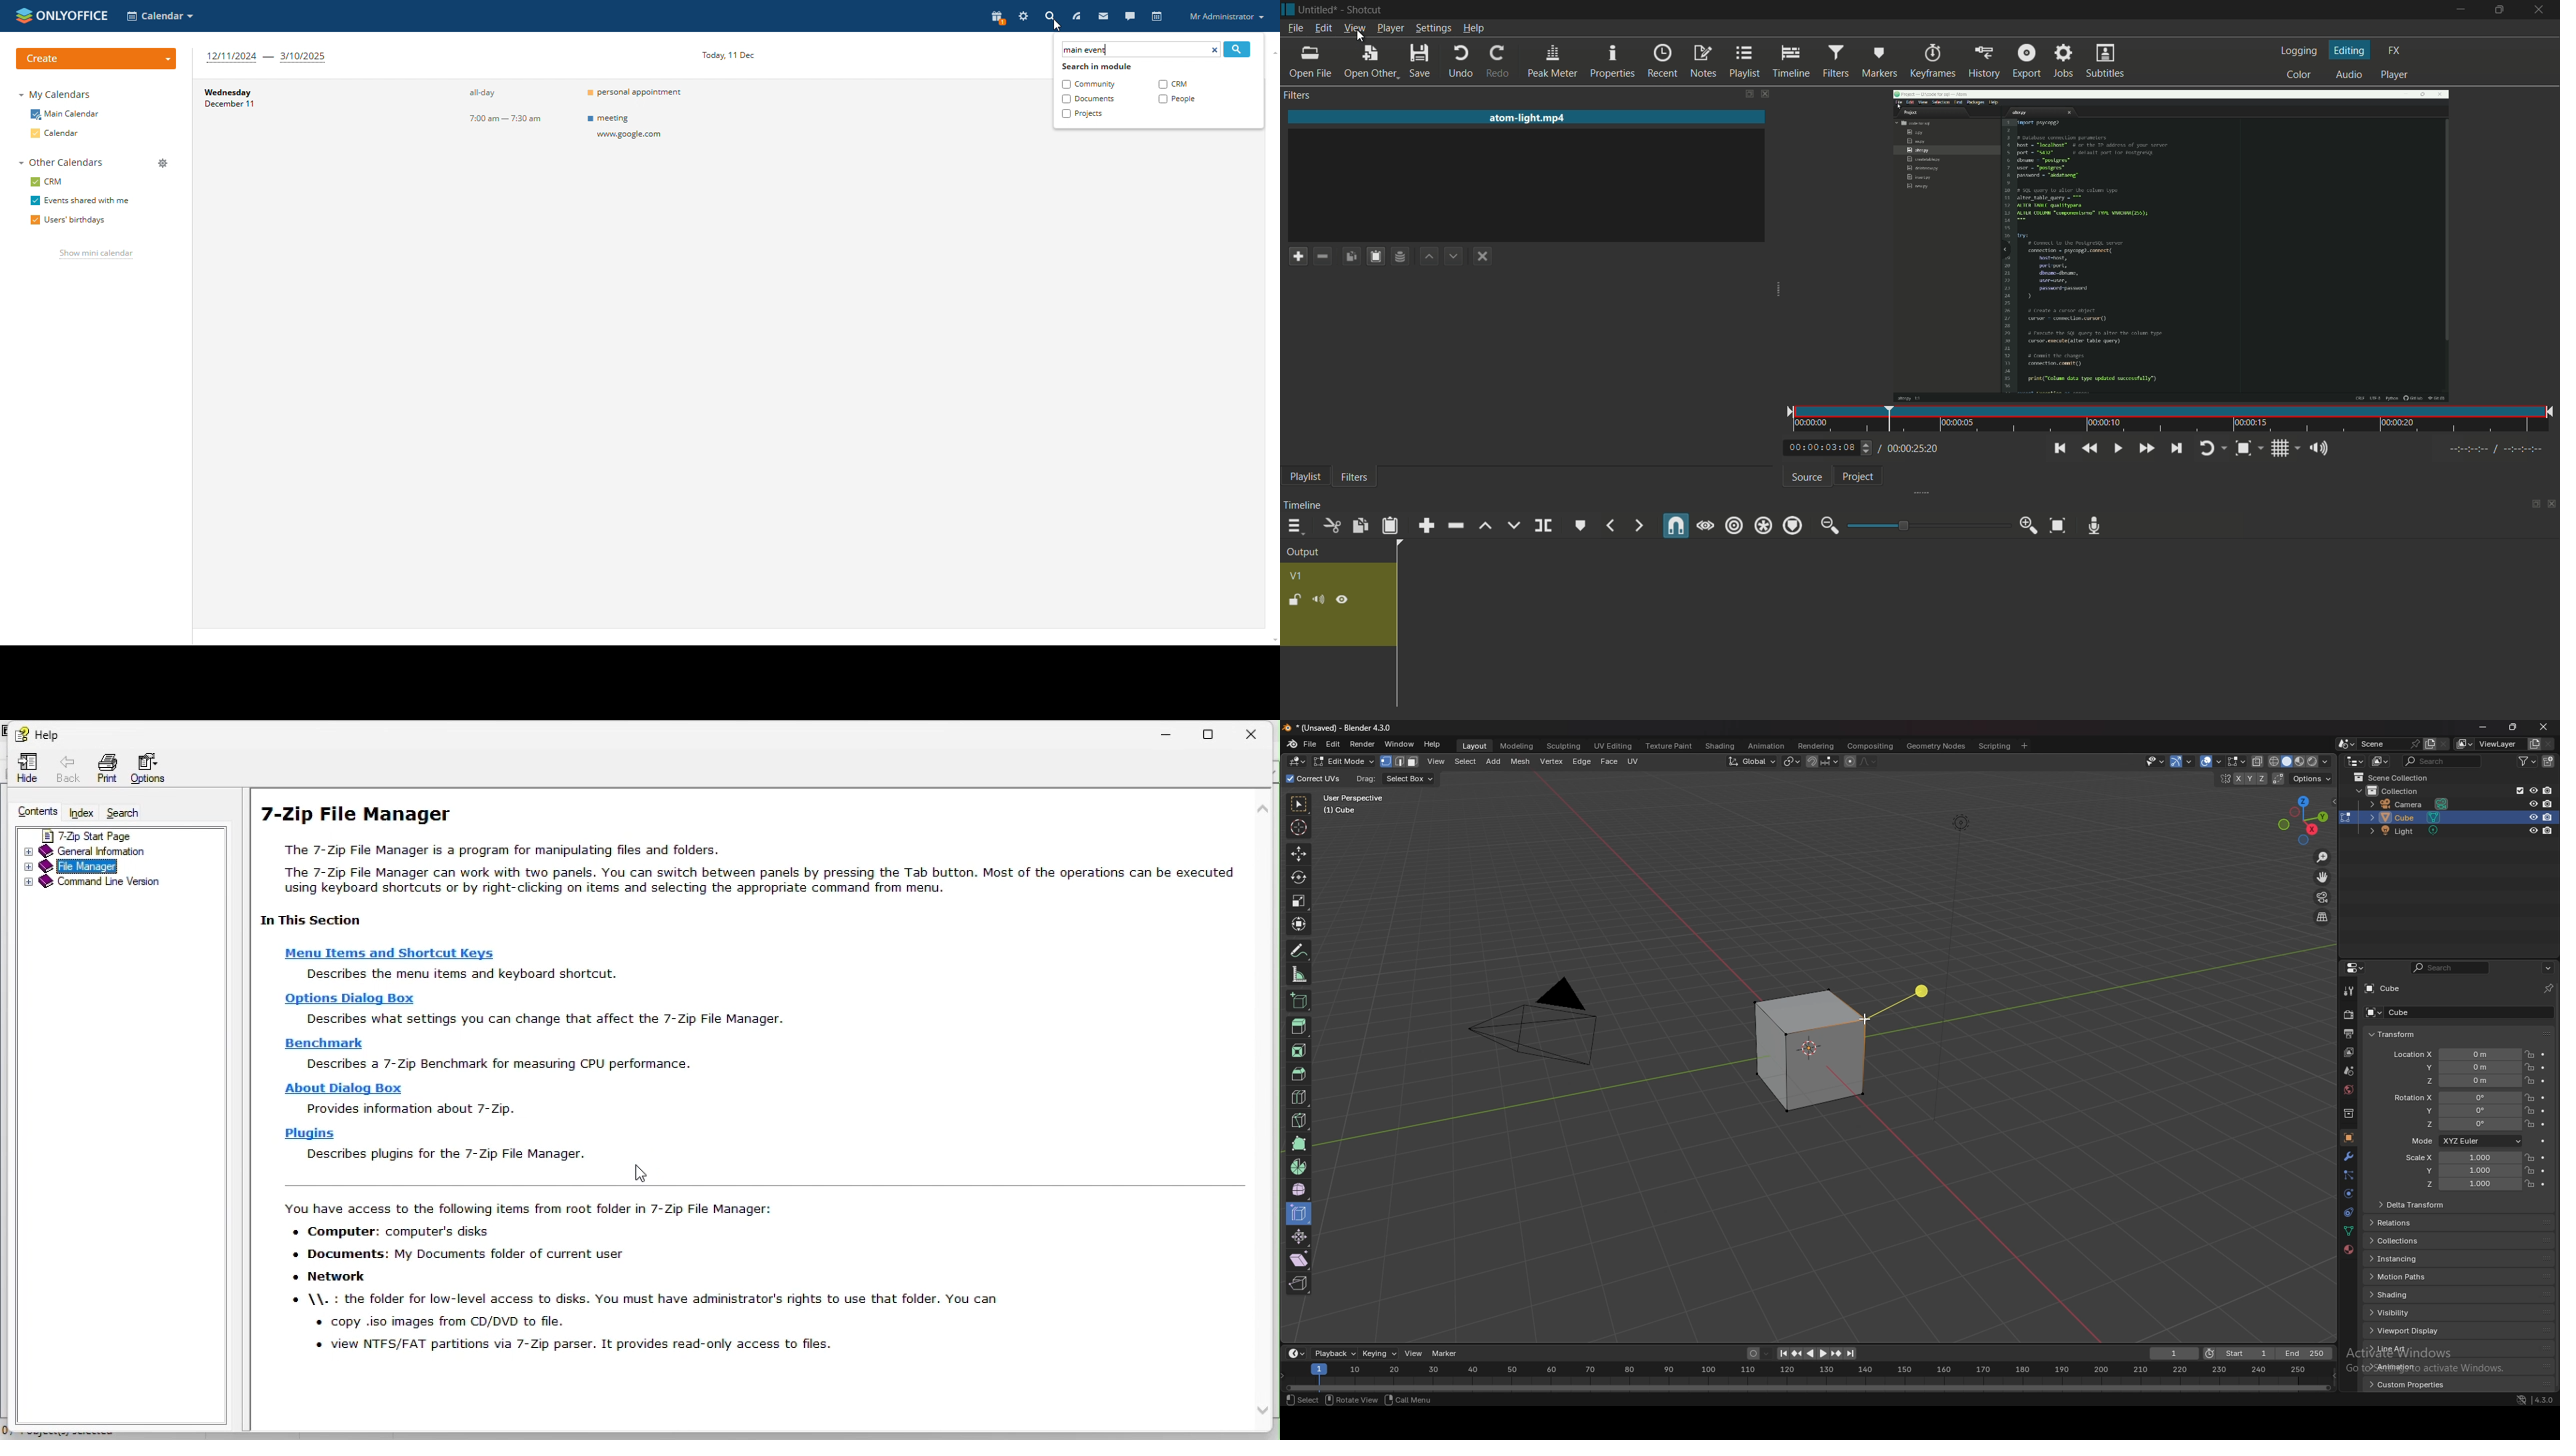 This screenshot has width=2576, height=1456. I want to click on hide in viewport, so click(2221, 793).